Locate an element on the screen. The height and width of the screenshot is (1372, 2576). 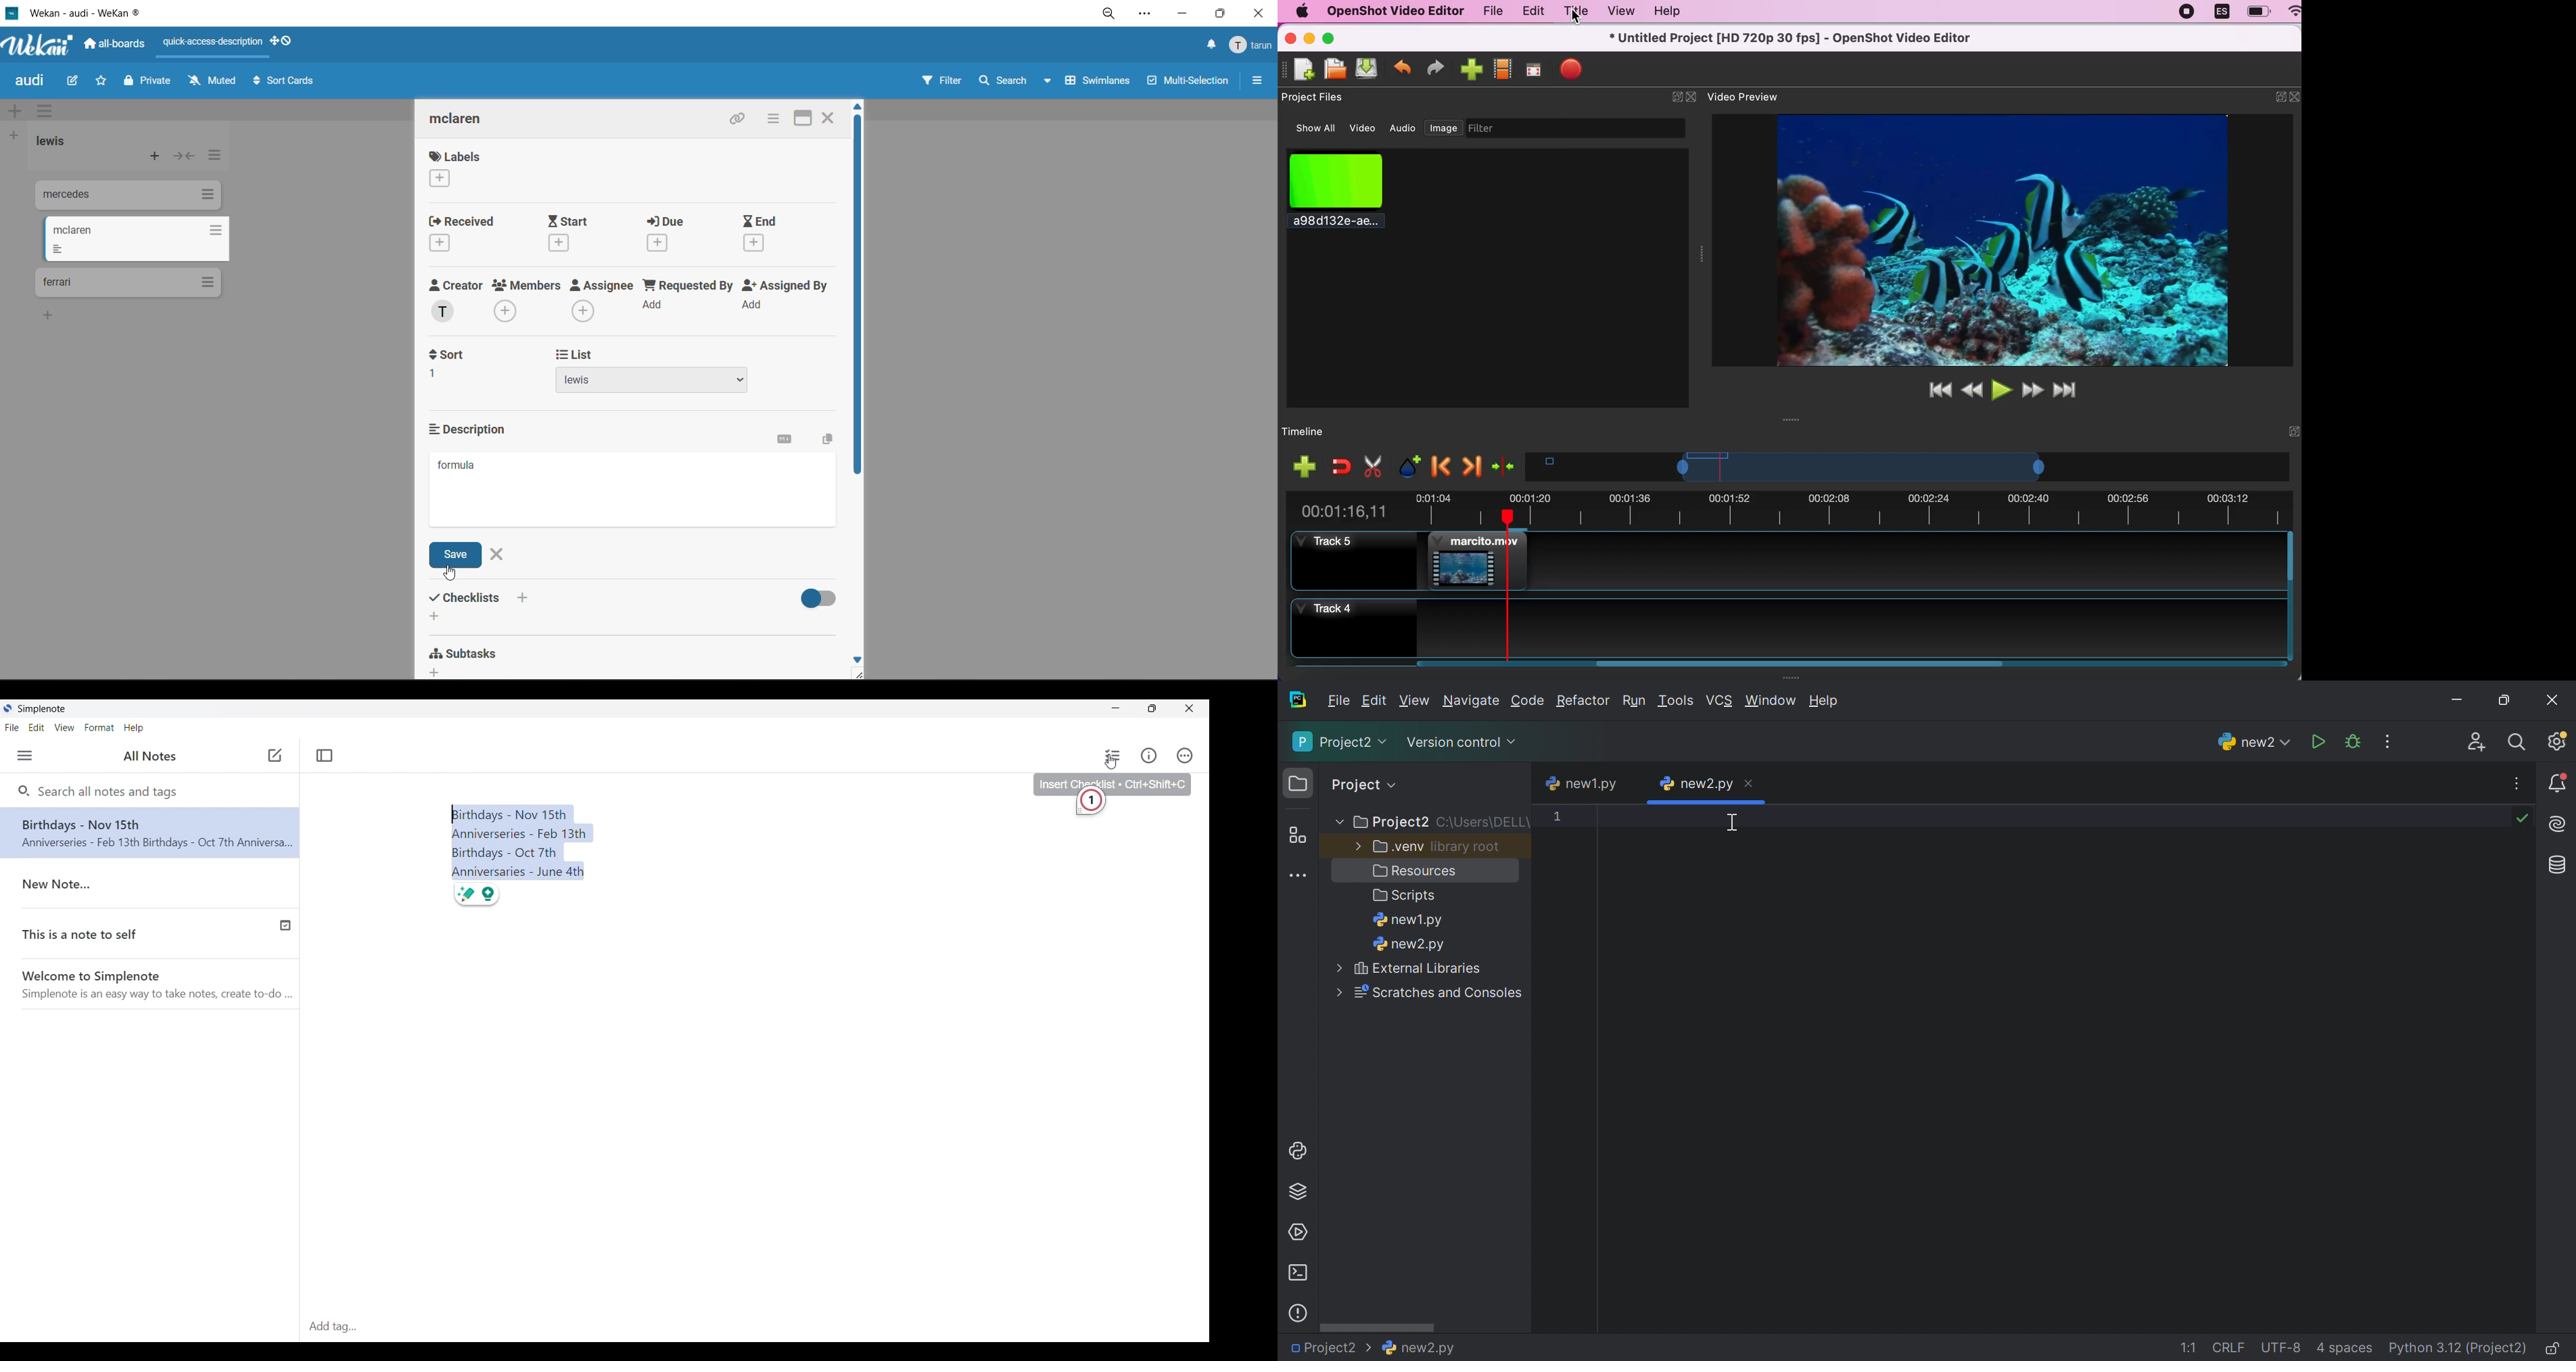
More actions is located at coordinates (2519, 783).